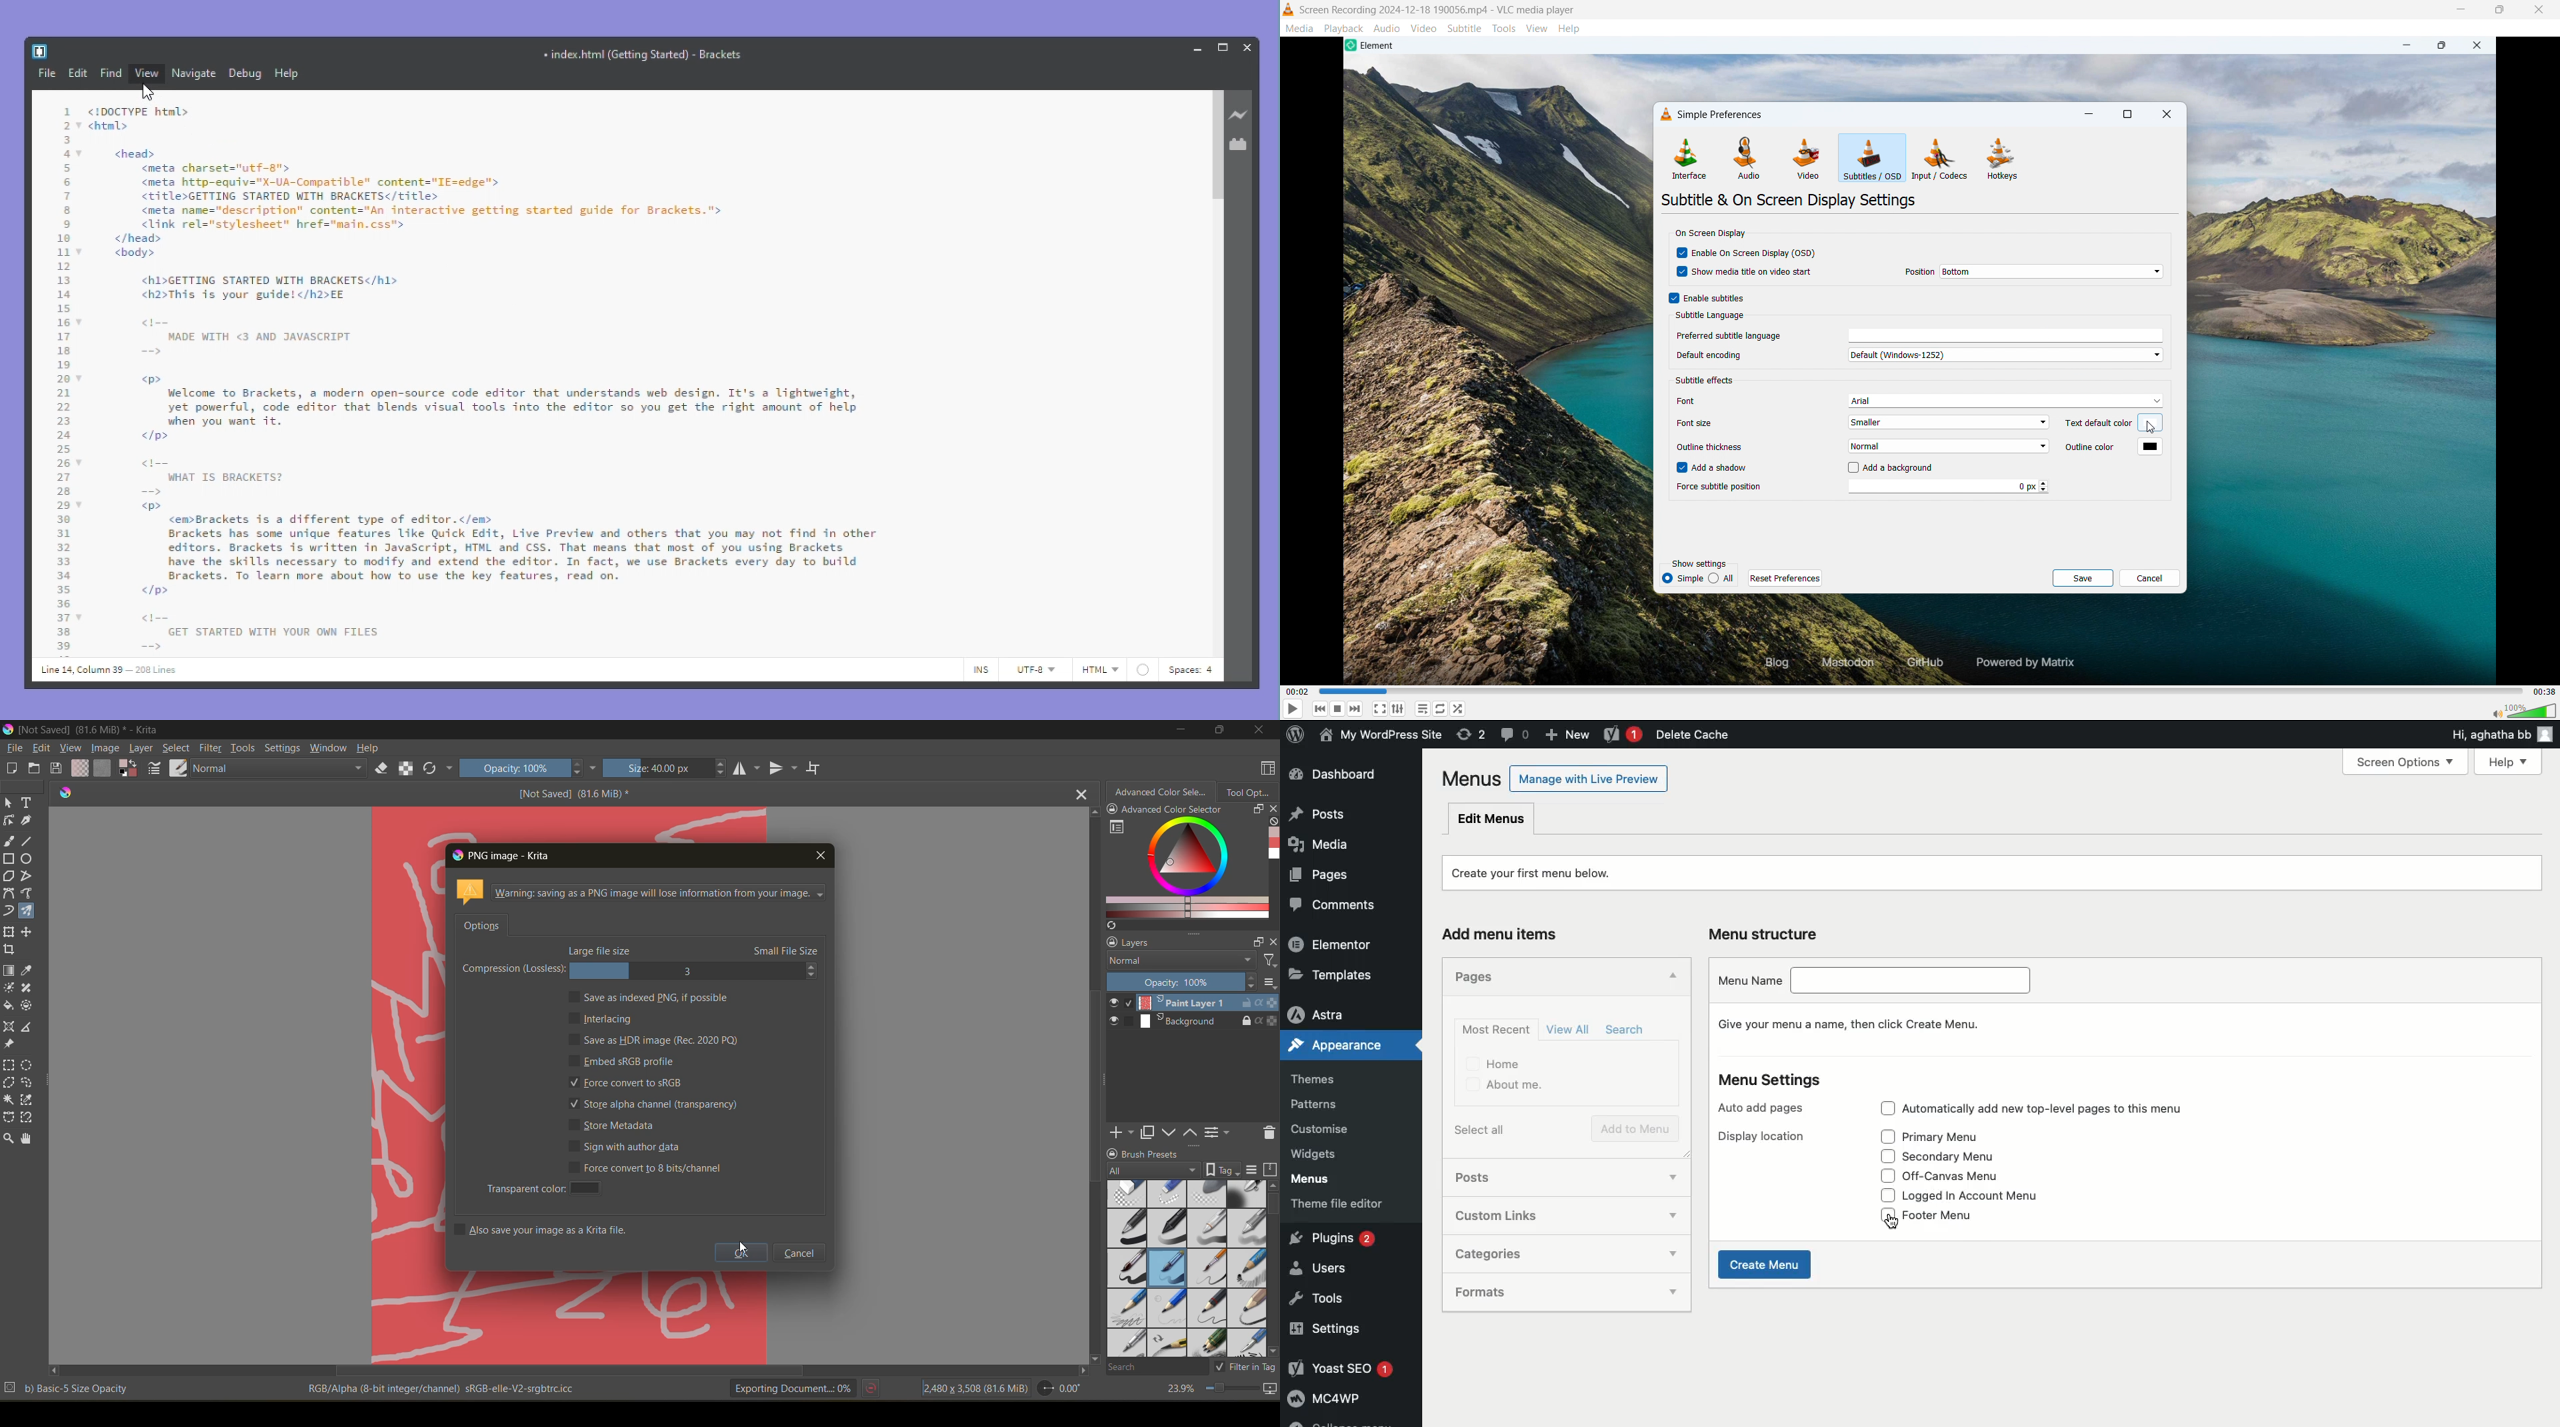 Image resolution: width=2576 pixels, height=1428 pixels. What do you see at coordinates (39, 51) in the screenshot?
I see `Brackets logo` at bounding box center [39, 51].